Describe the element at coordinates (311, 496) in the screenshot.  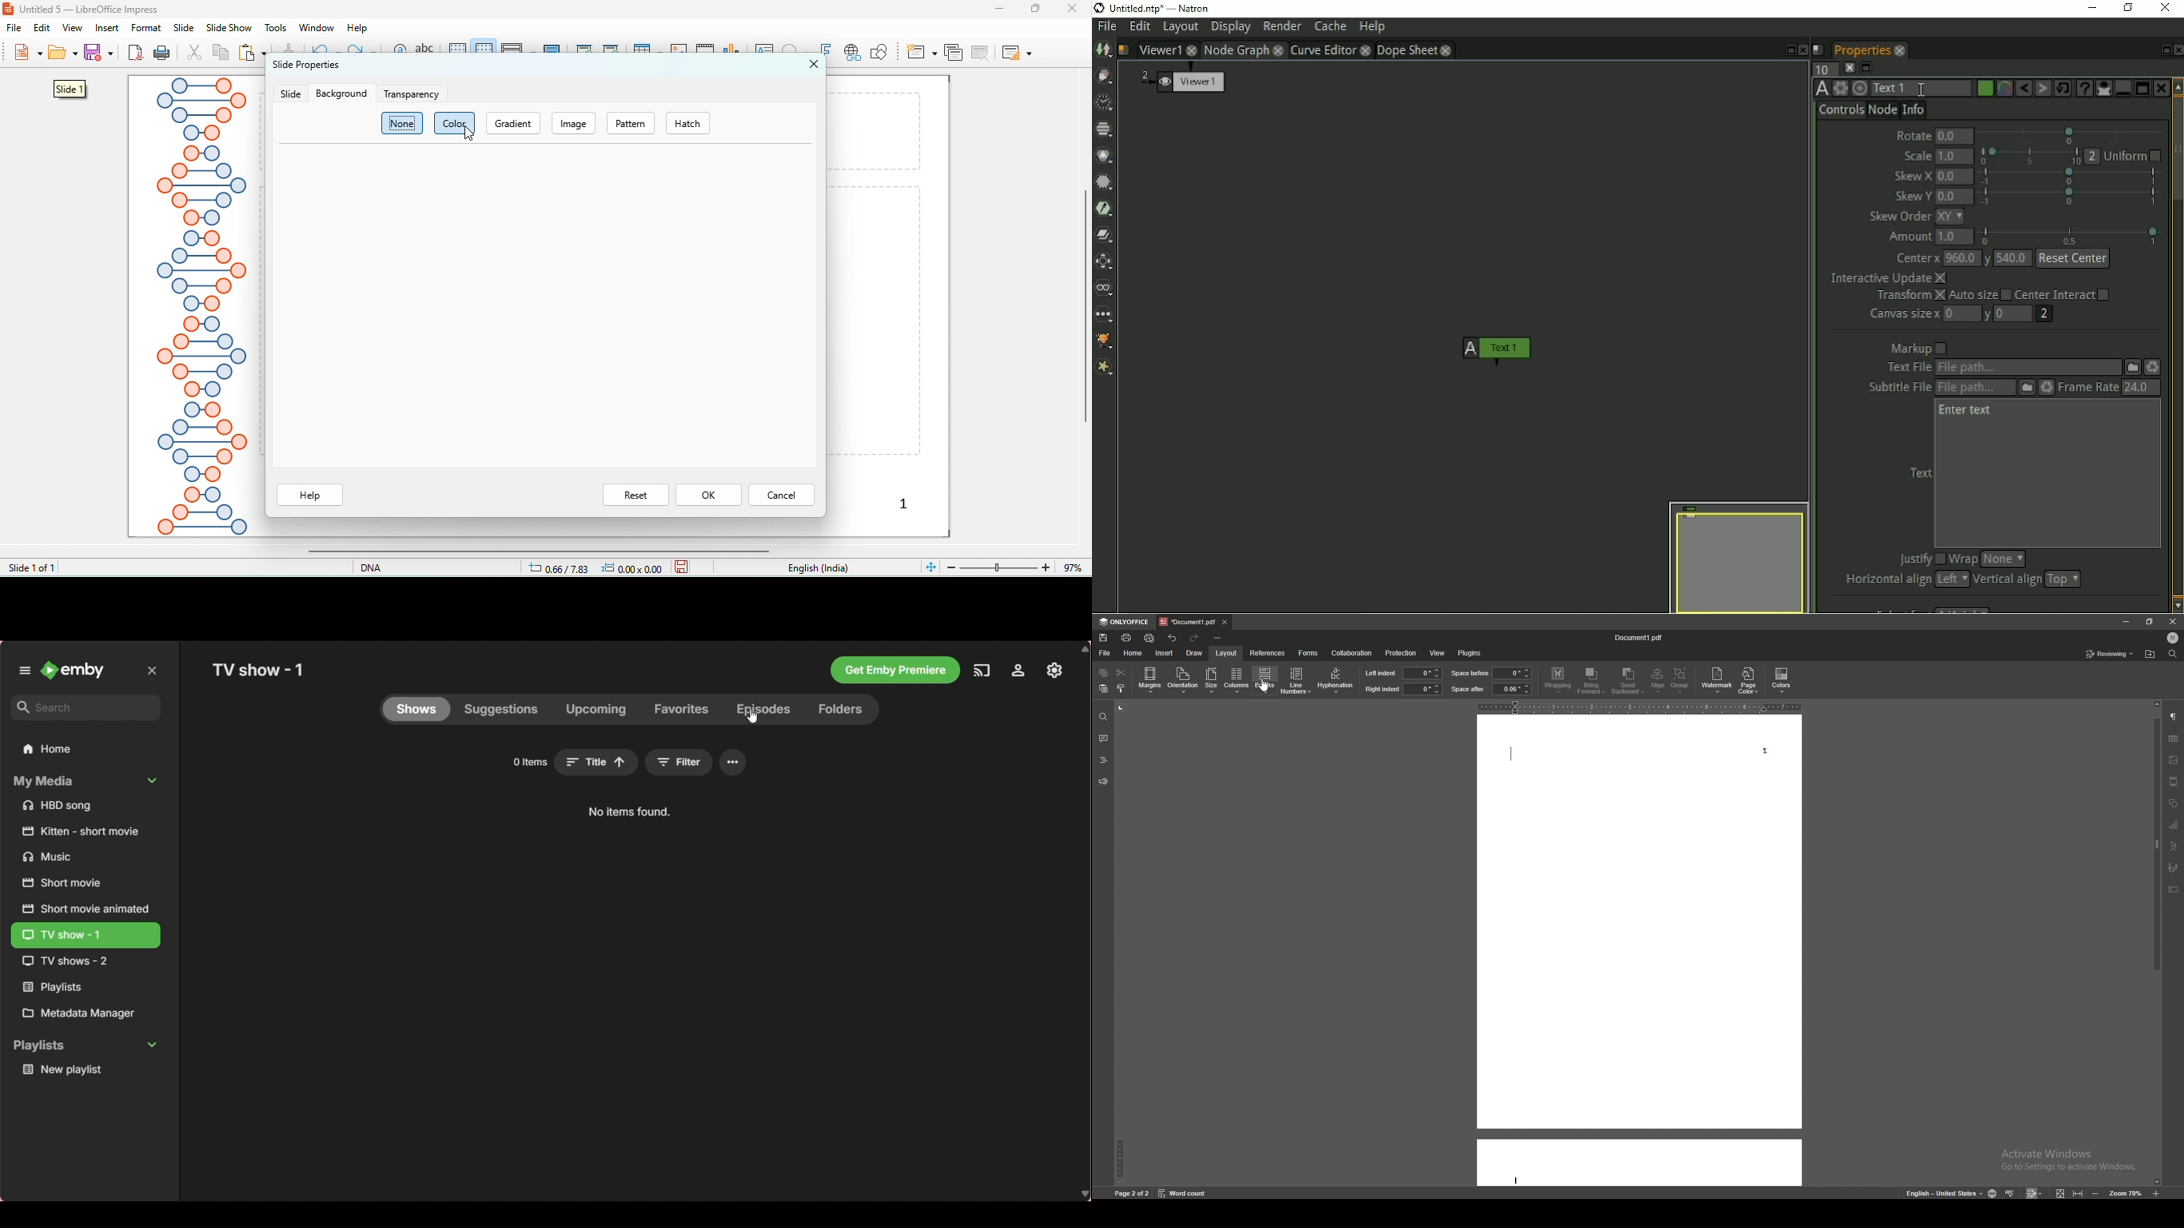
I see `help` at that location.